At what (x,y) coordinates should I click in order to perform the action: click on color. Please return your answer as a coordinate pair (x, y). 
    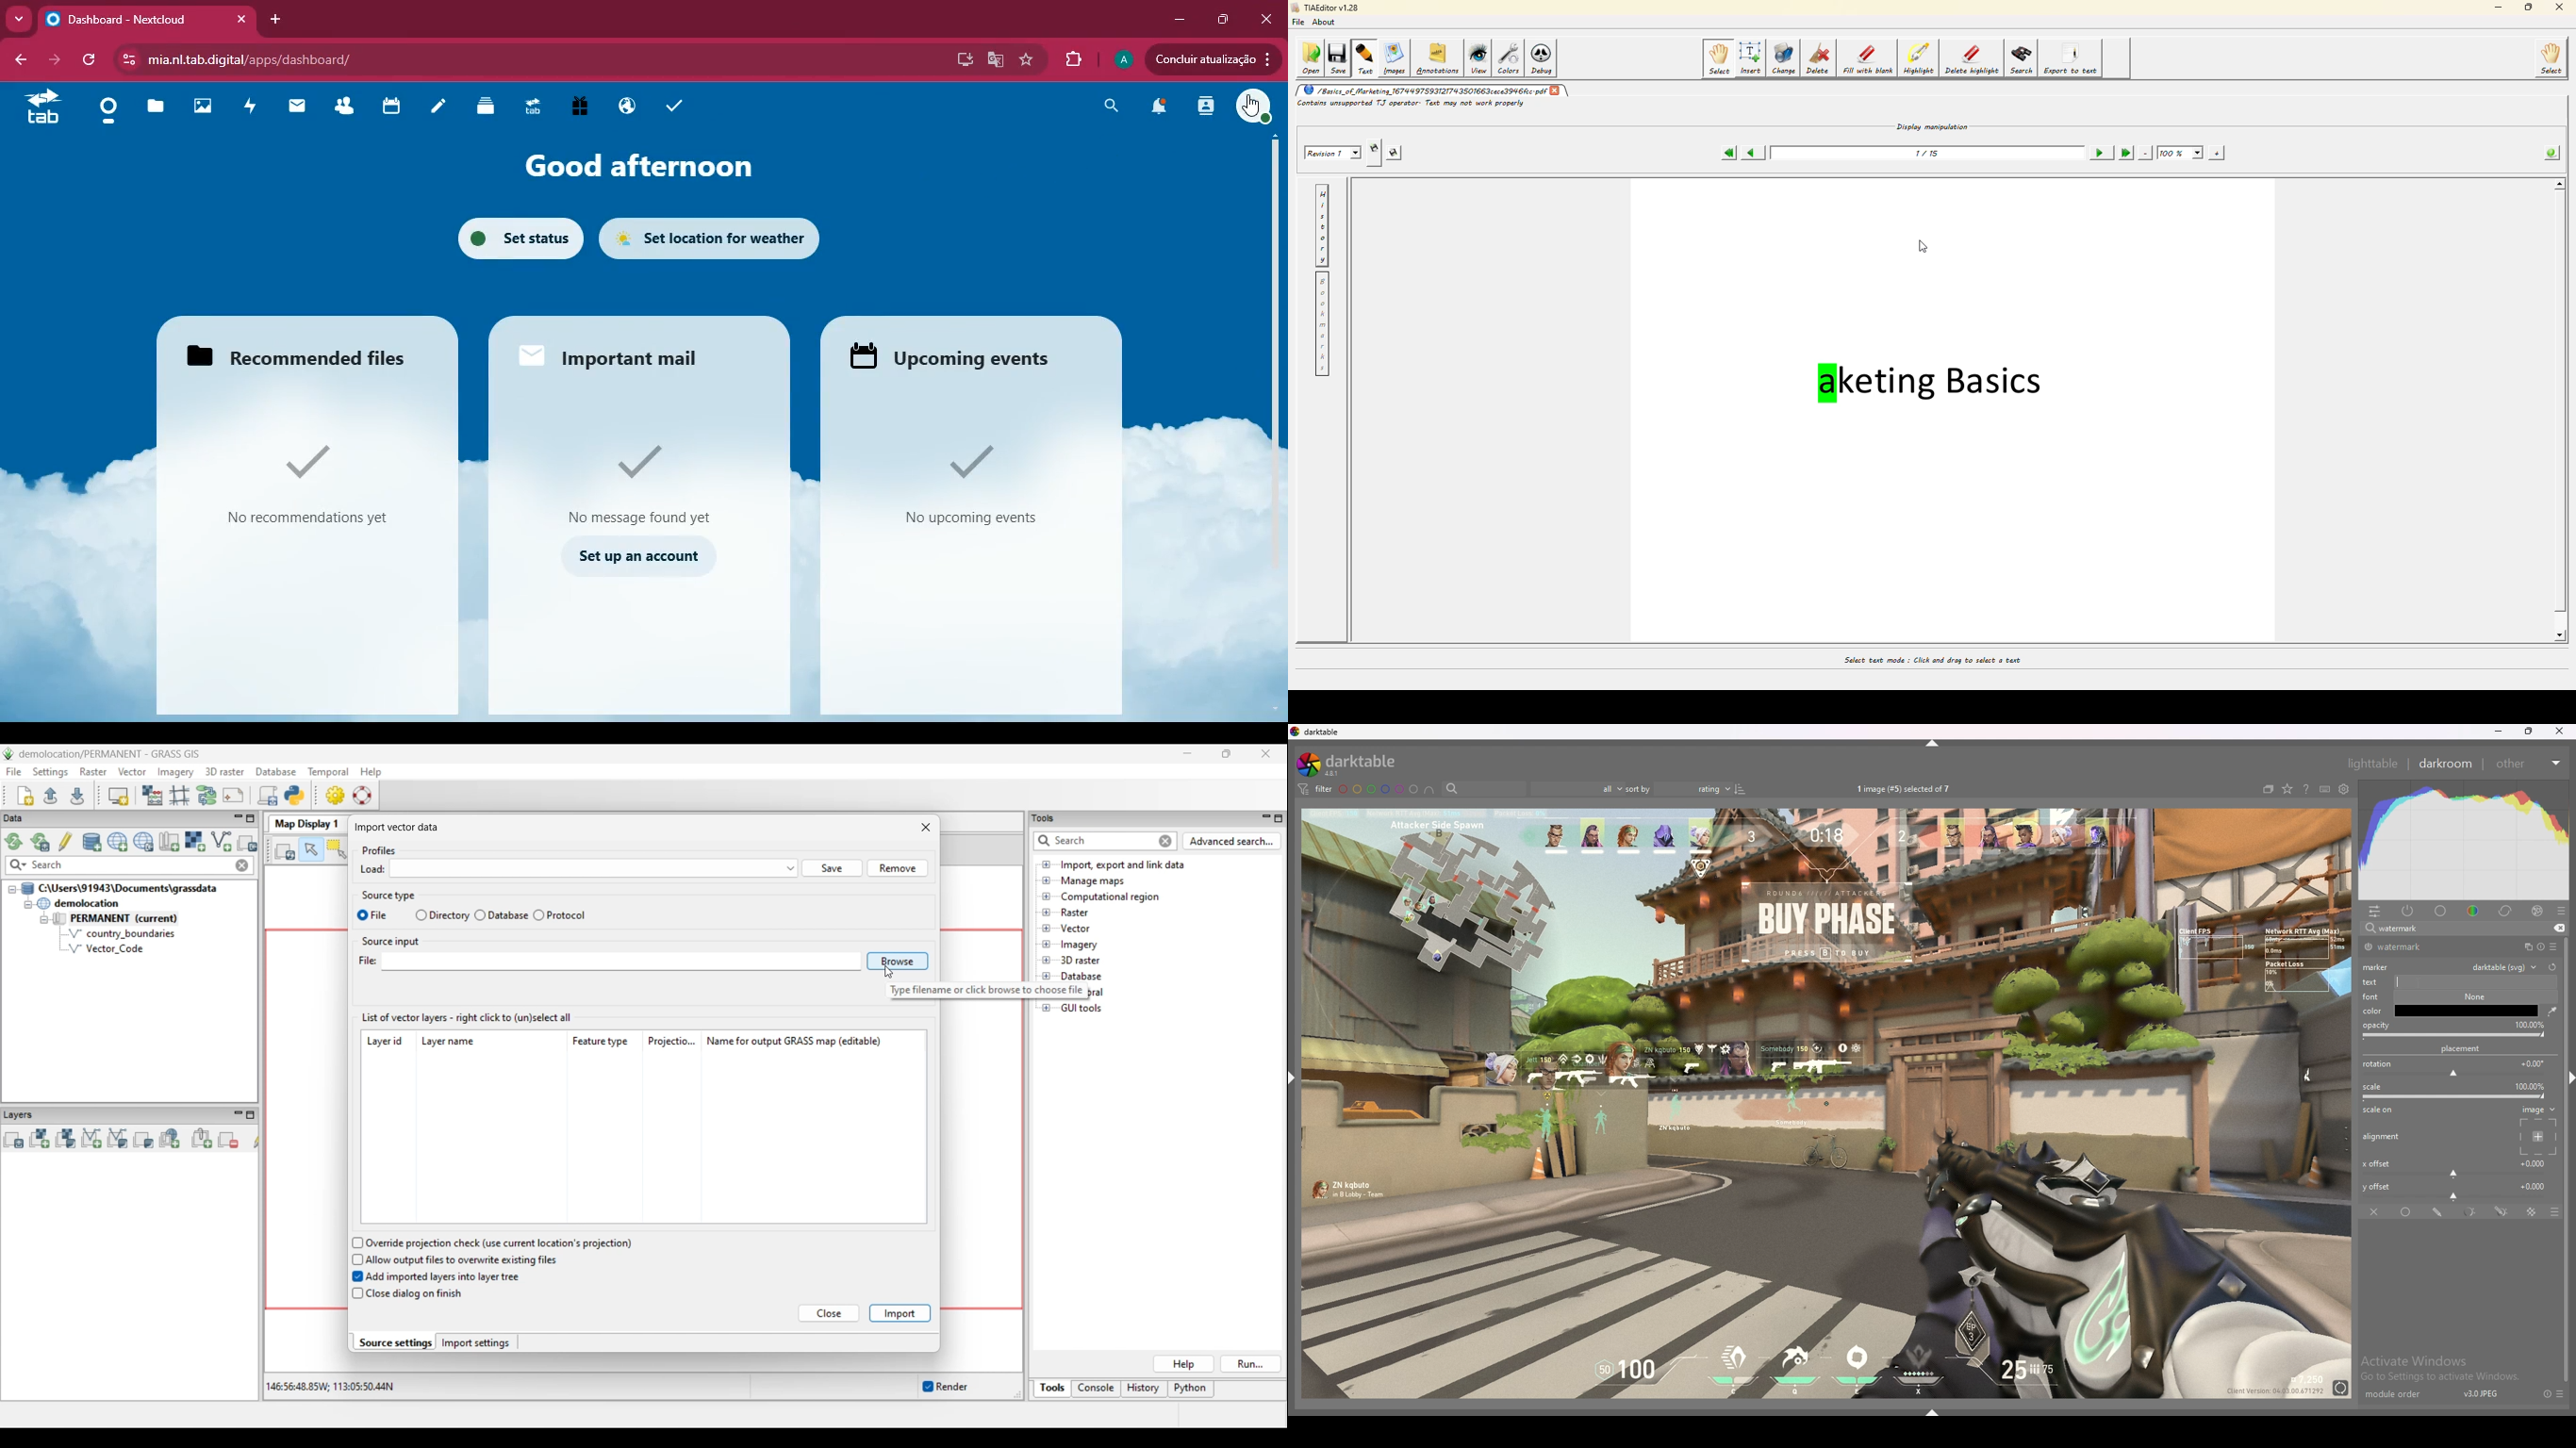
    Looking at the image, I should click on (2374, 1010).